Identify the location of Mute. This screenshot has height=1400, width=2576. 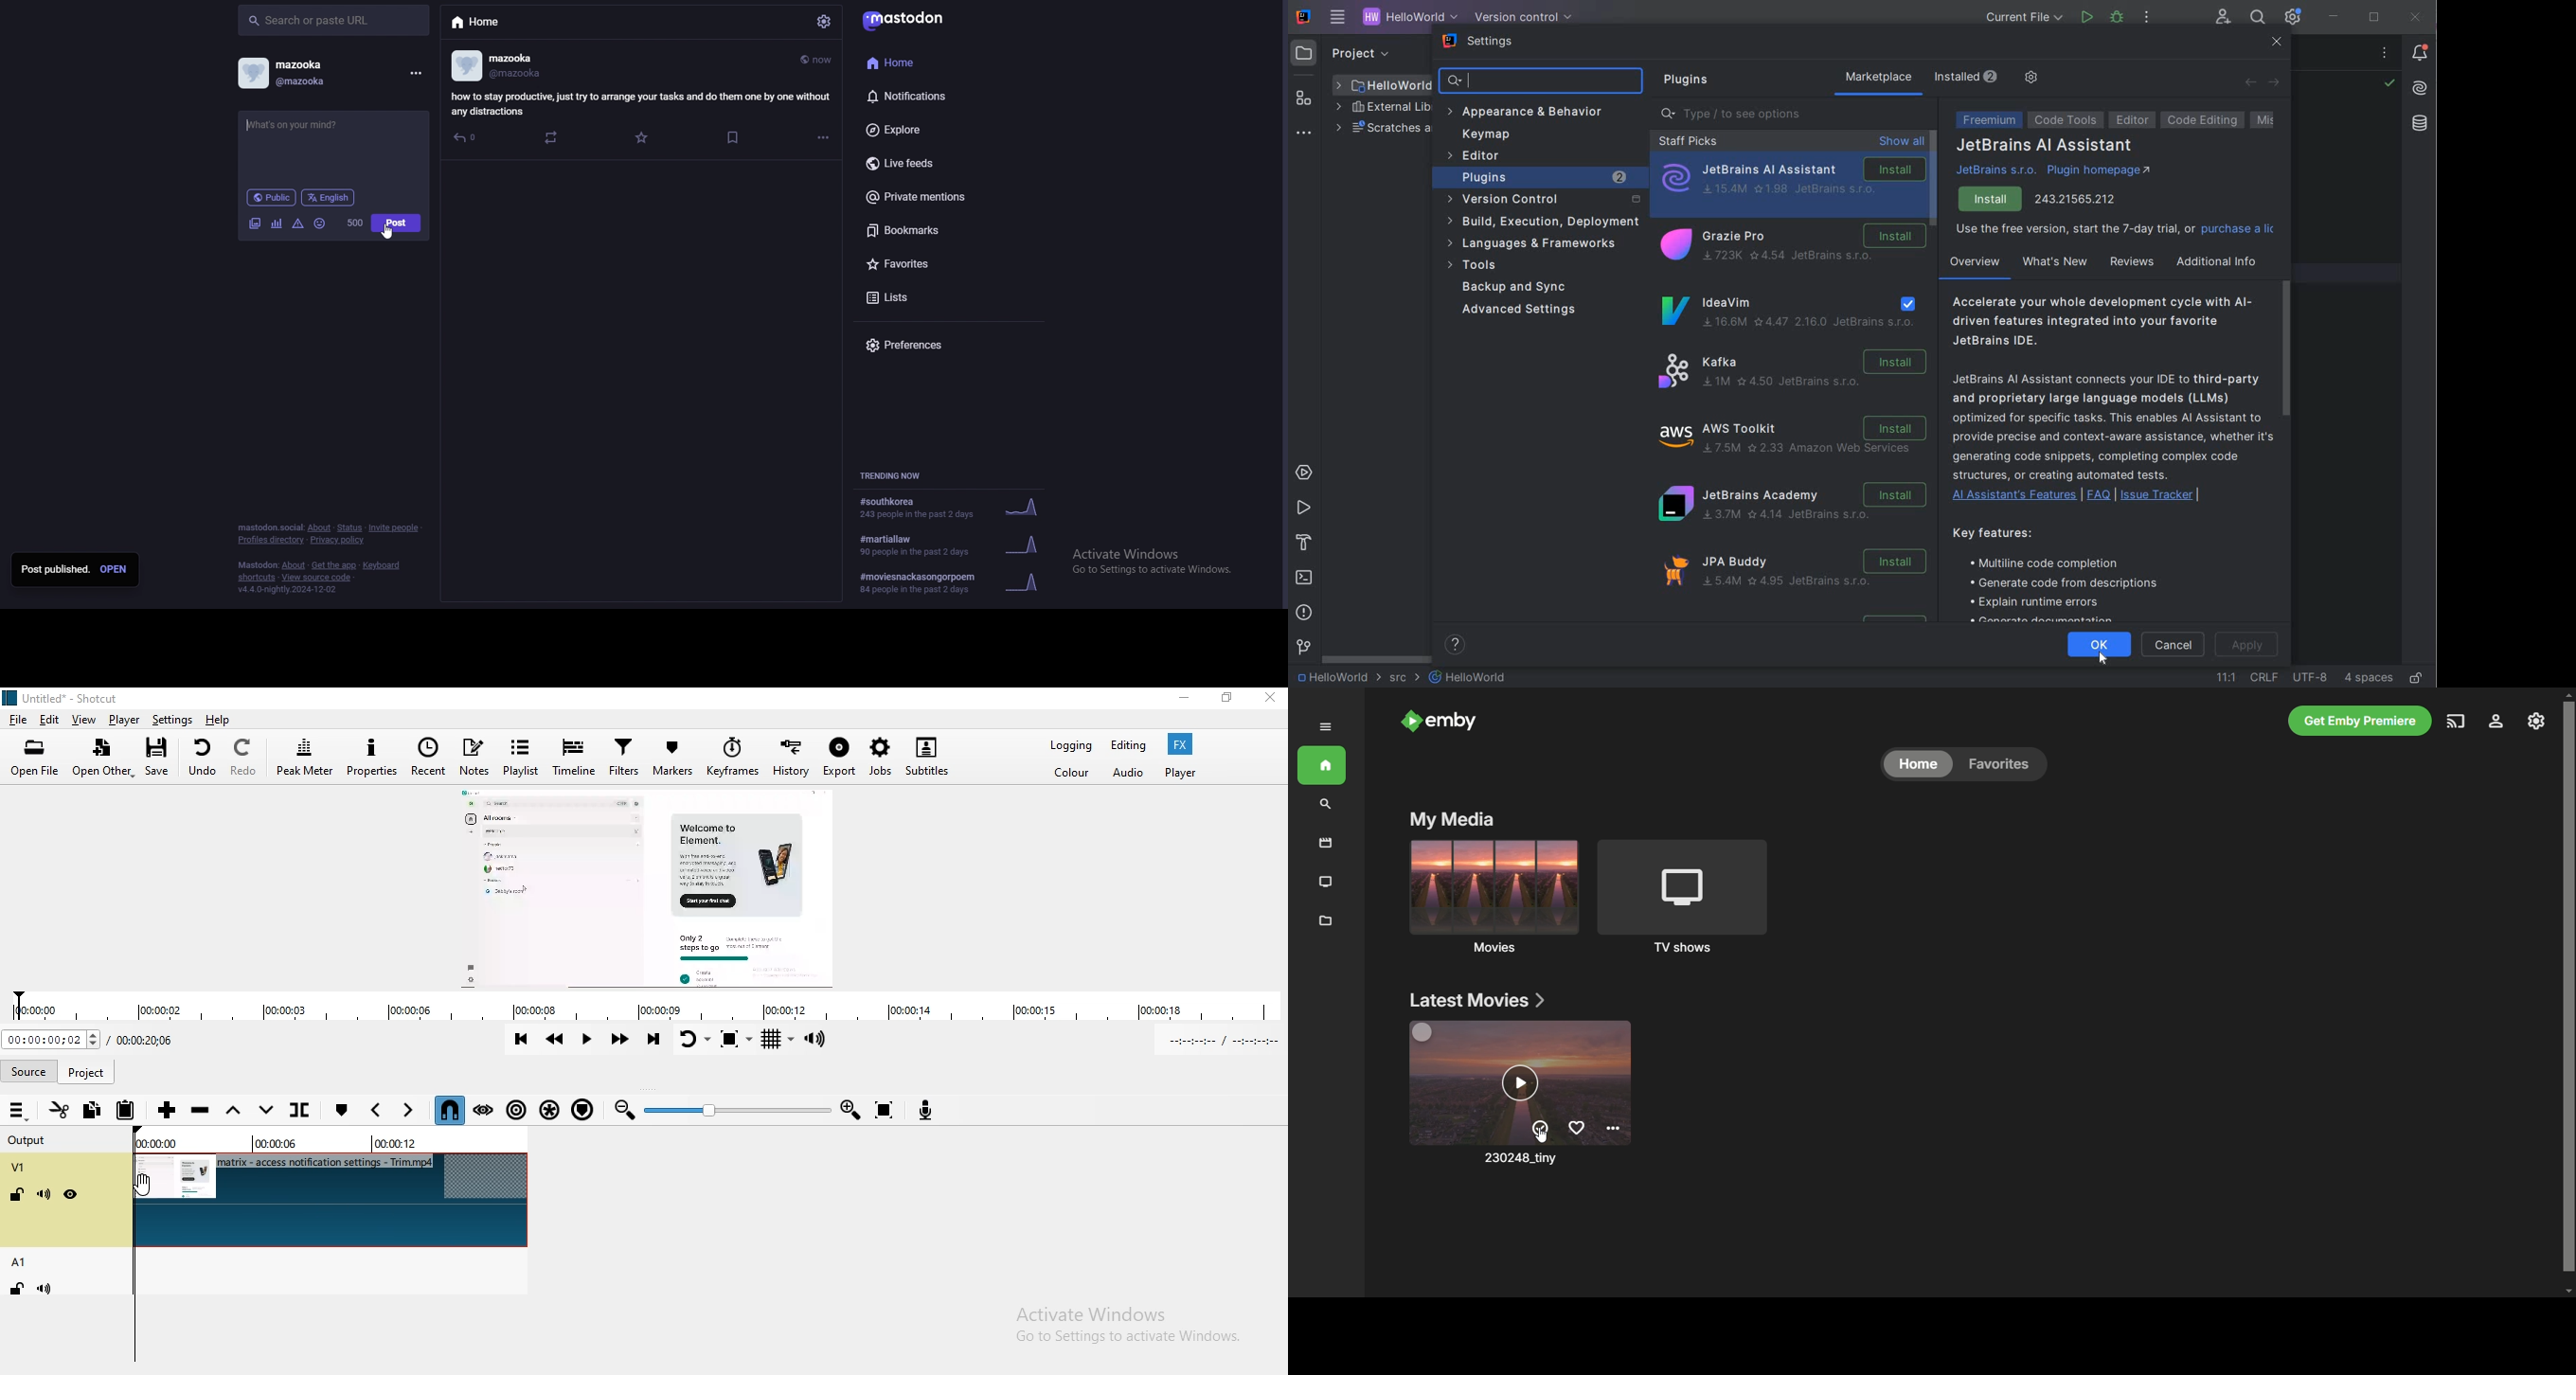
(44, 1198).